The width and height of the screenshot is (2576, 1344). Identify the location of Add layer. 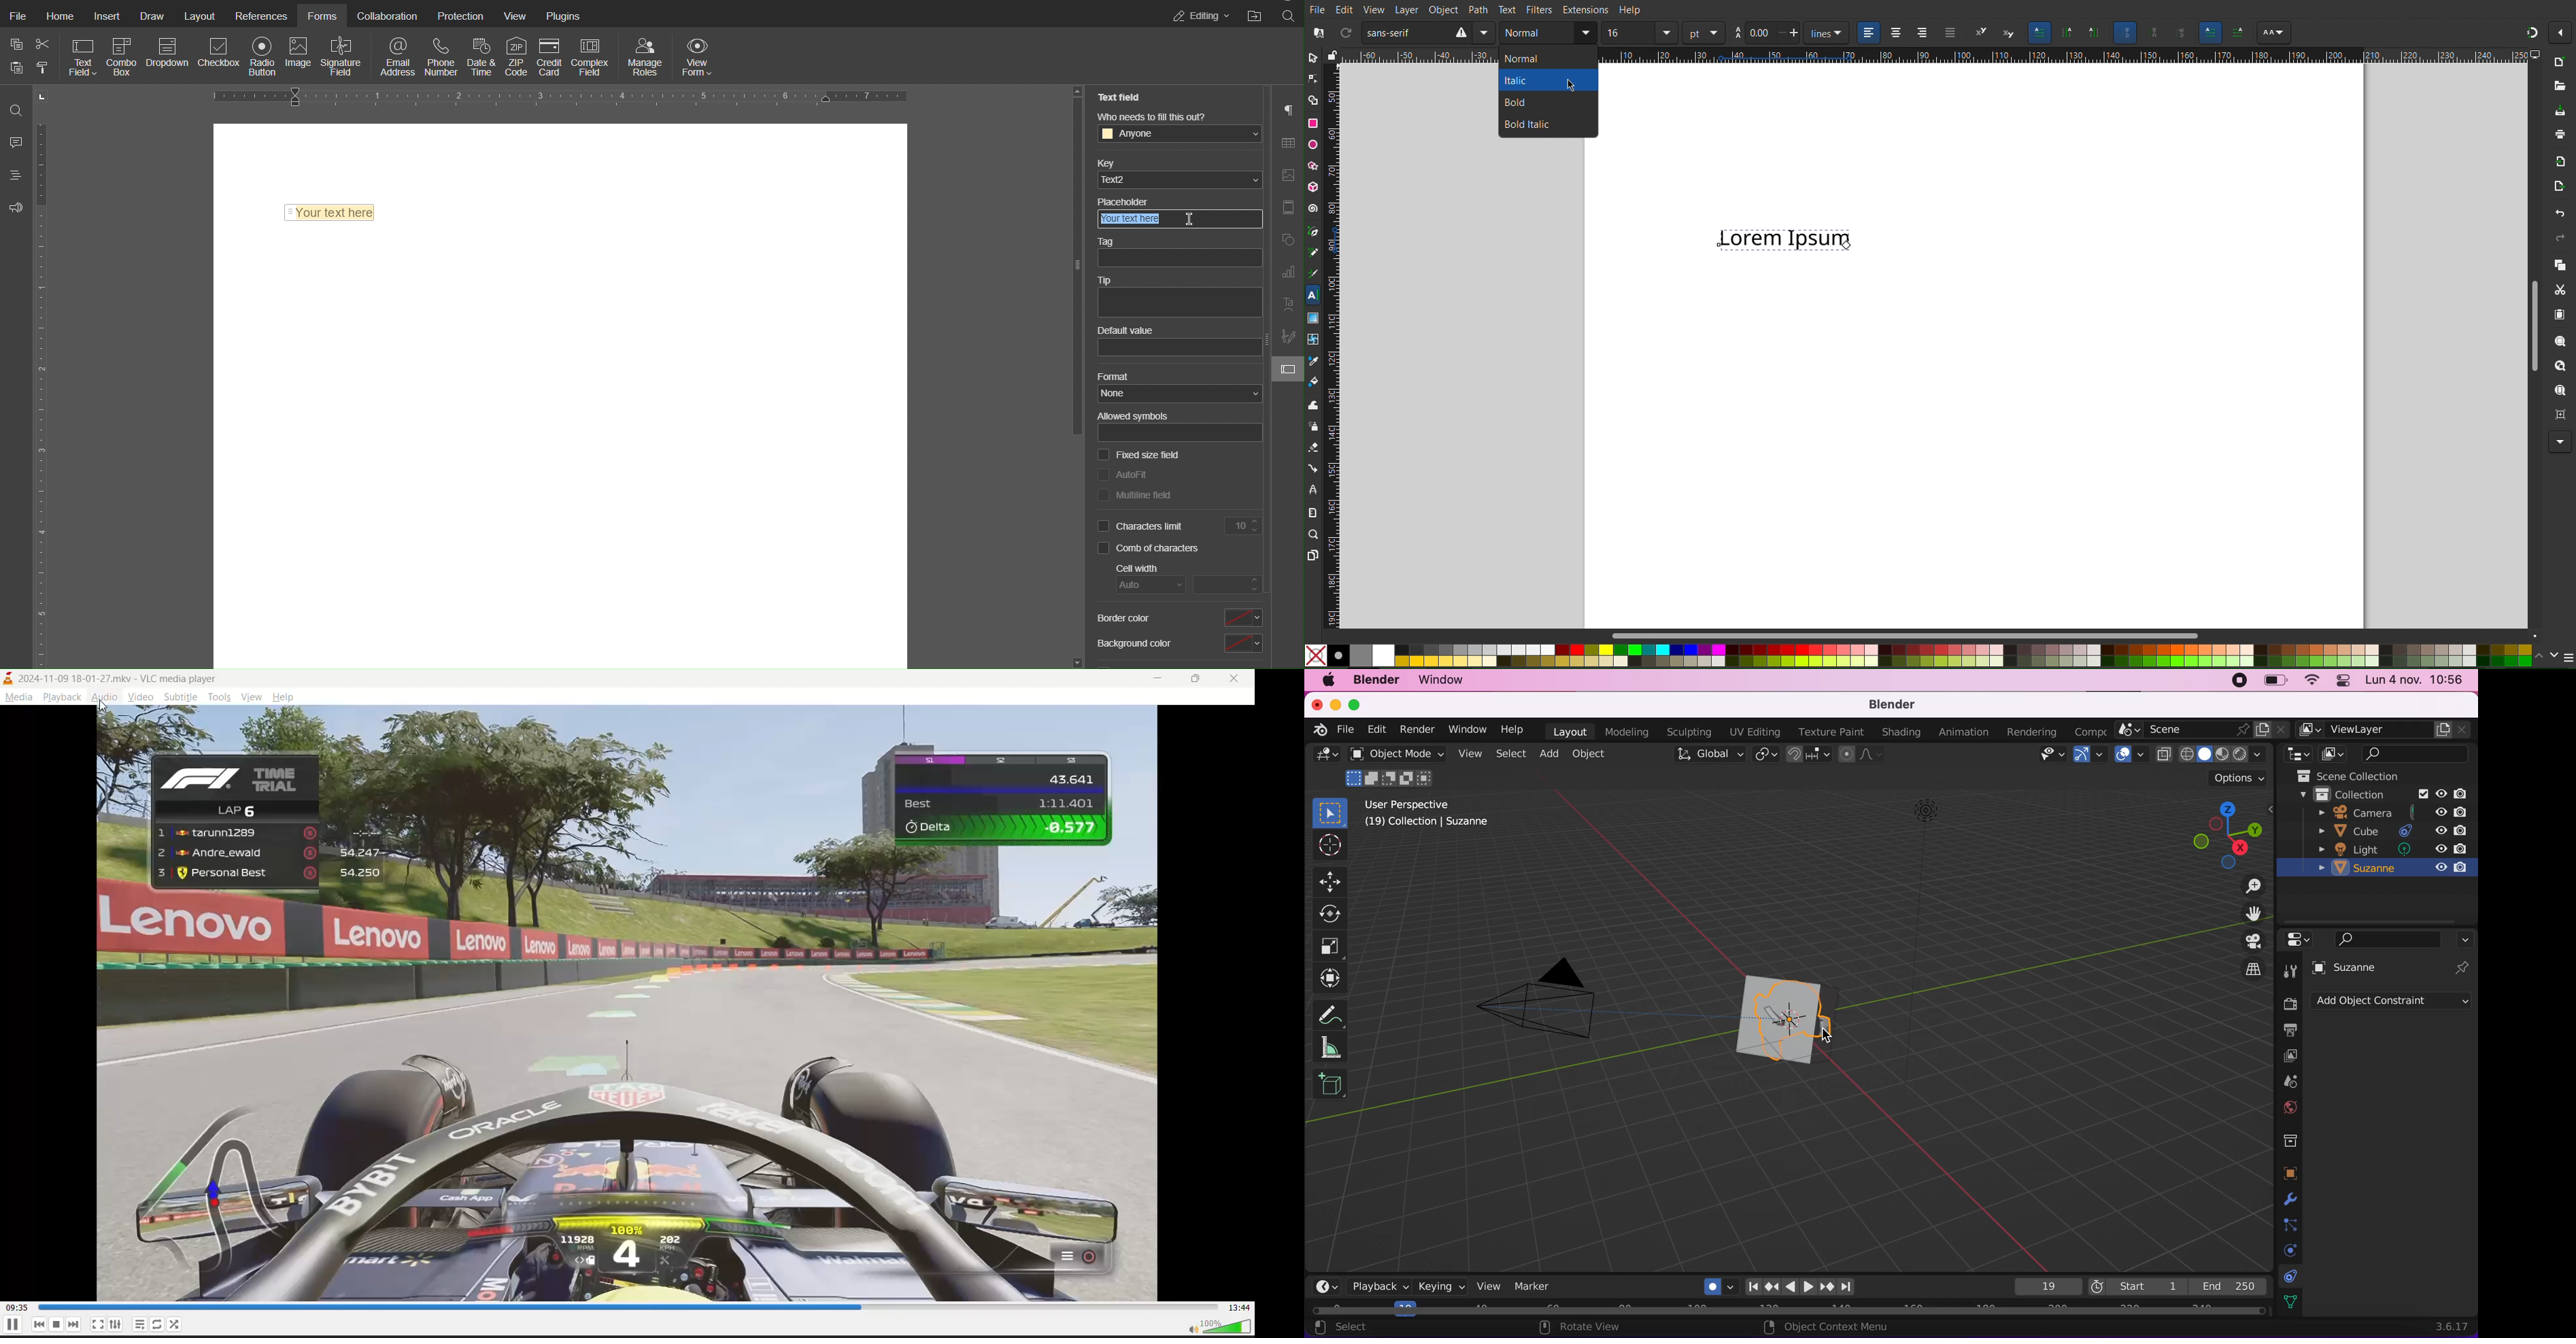
(2444, 729).